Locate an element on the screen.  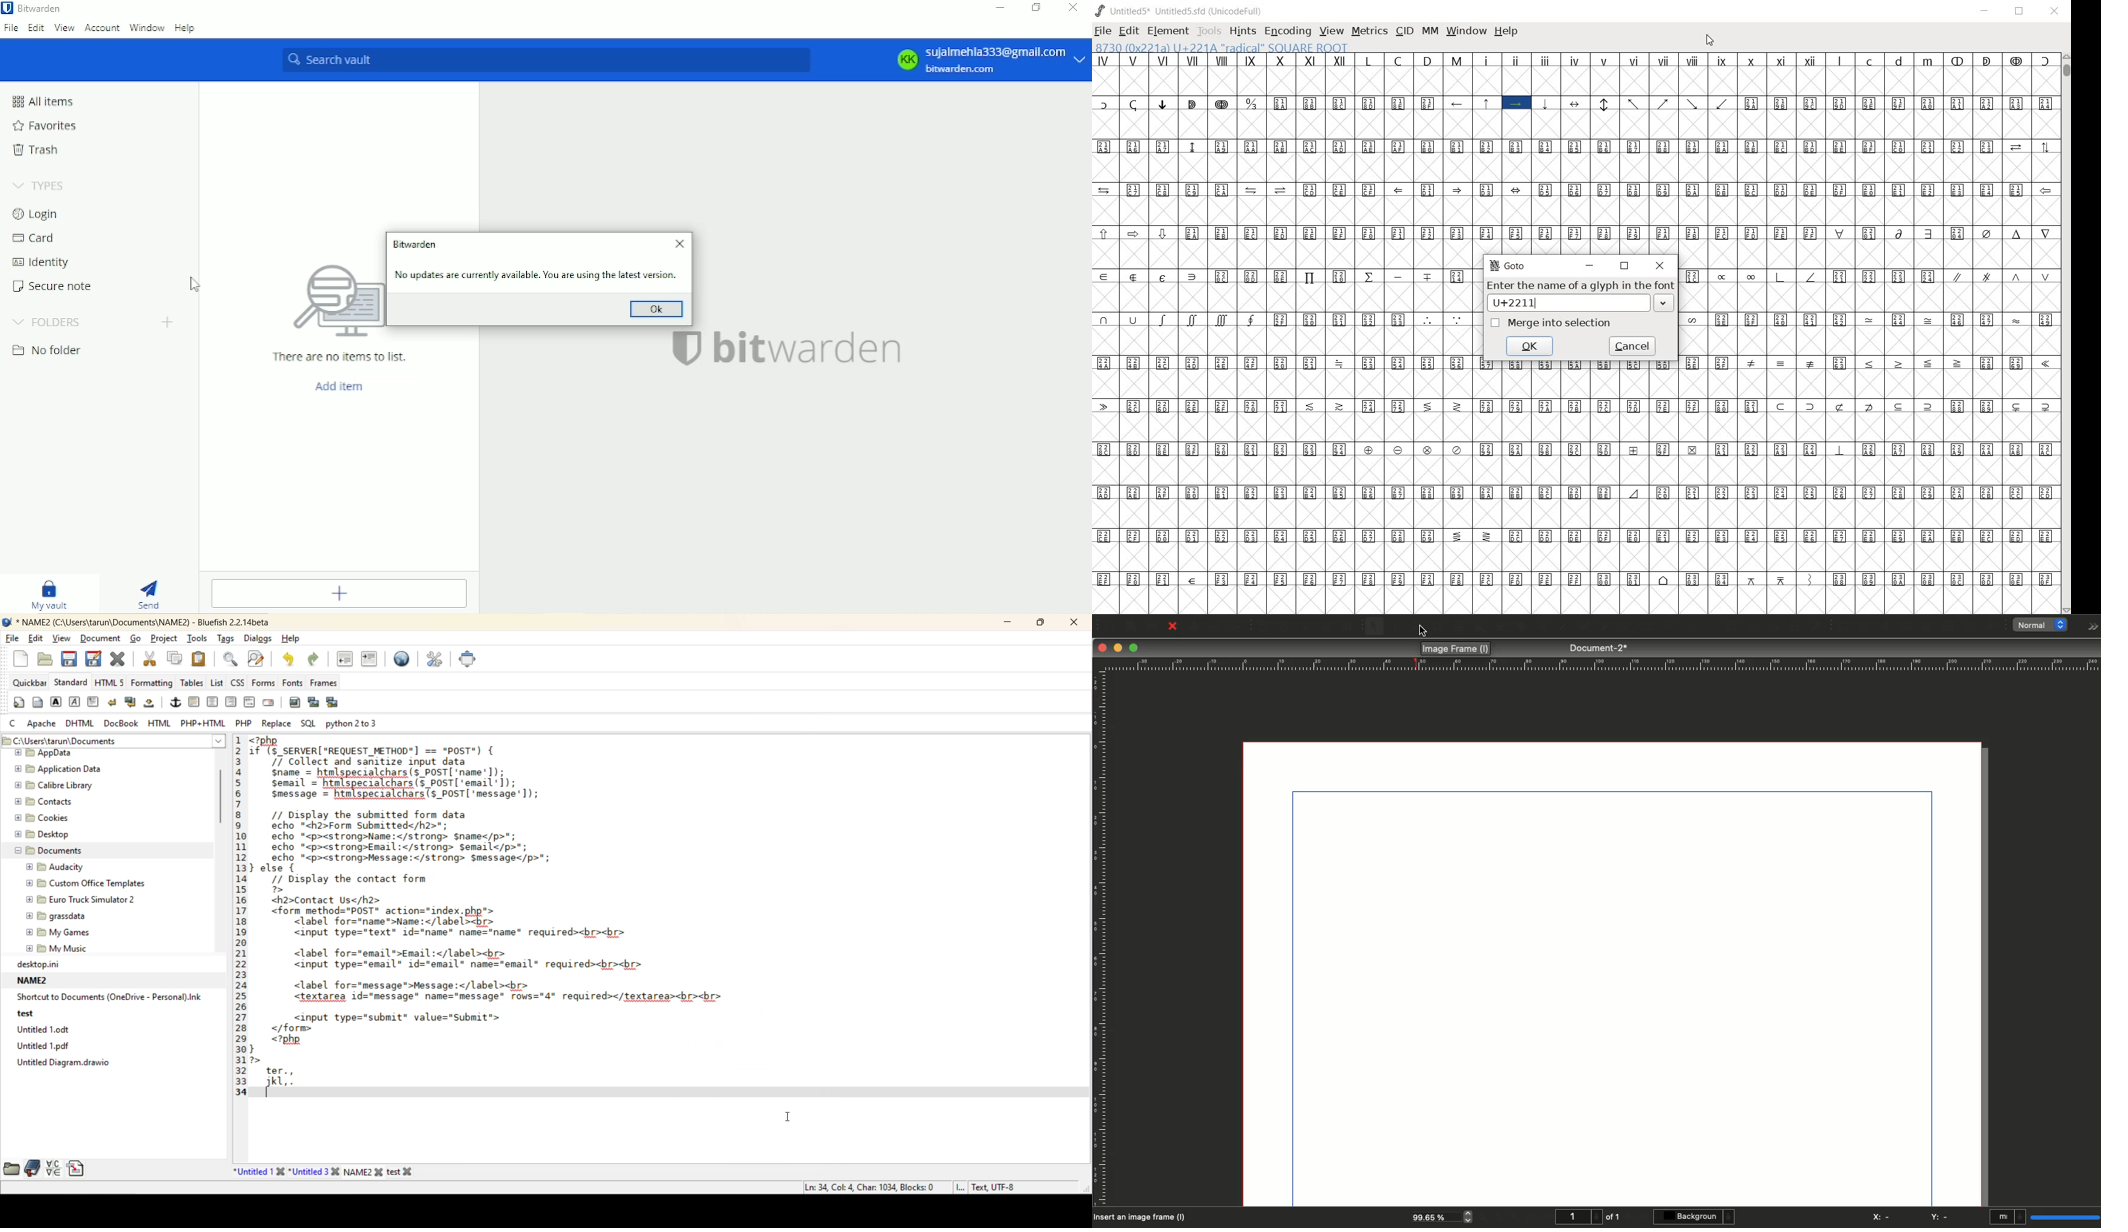
Zoom in or out is located at coordinates (1649, 628).